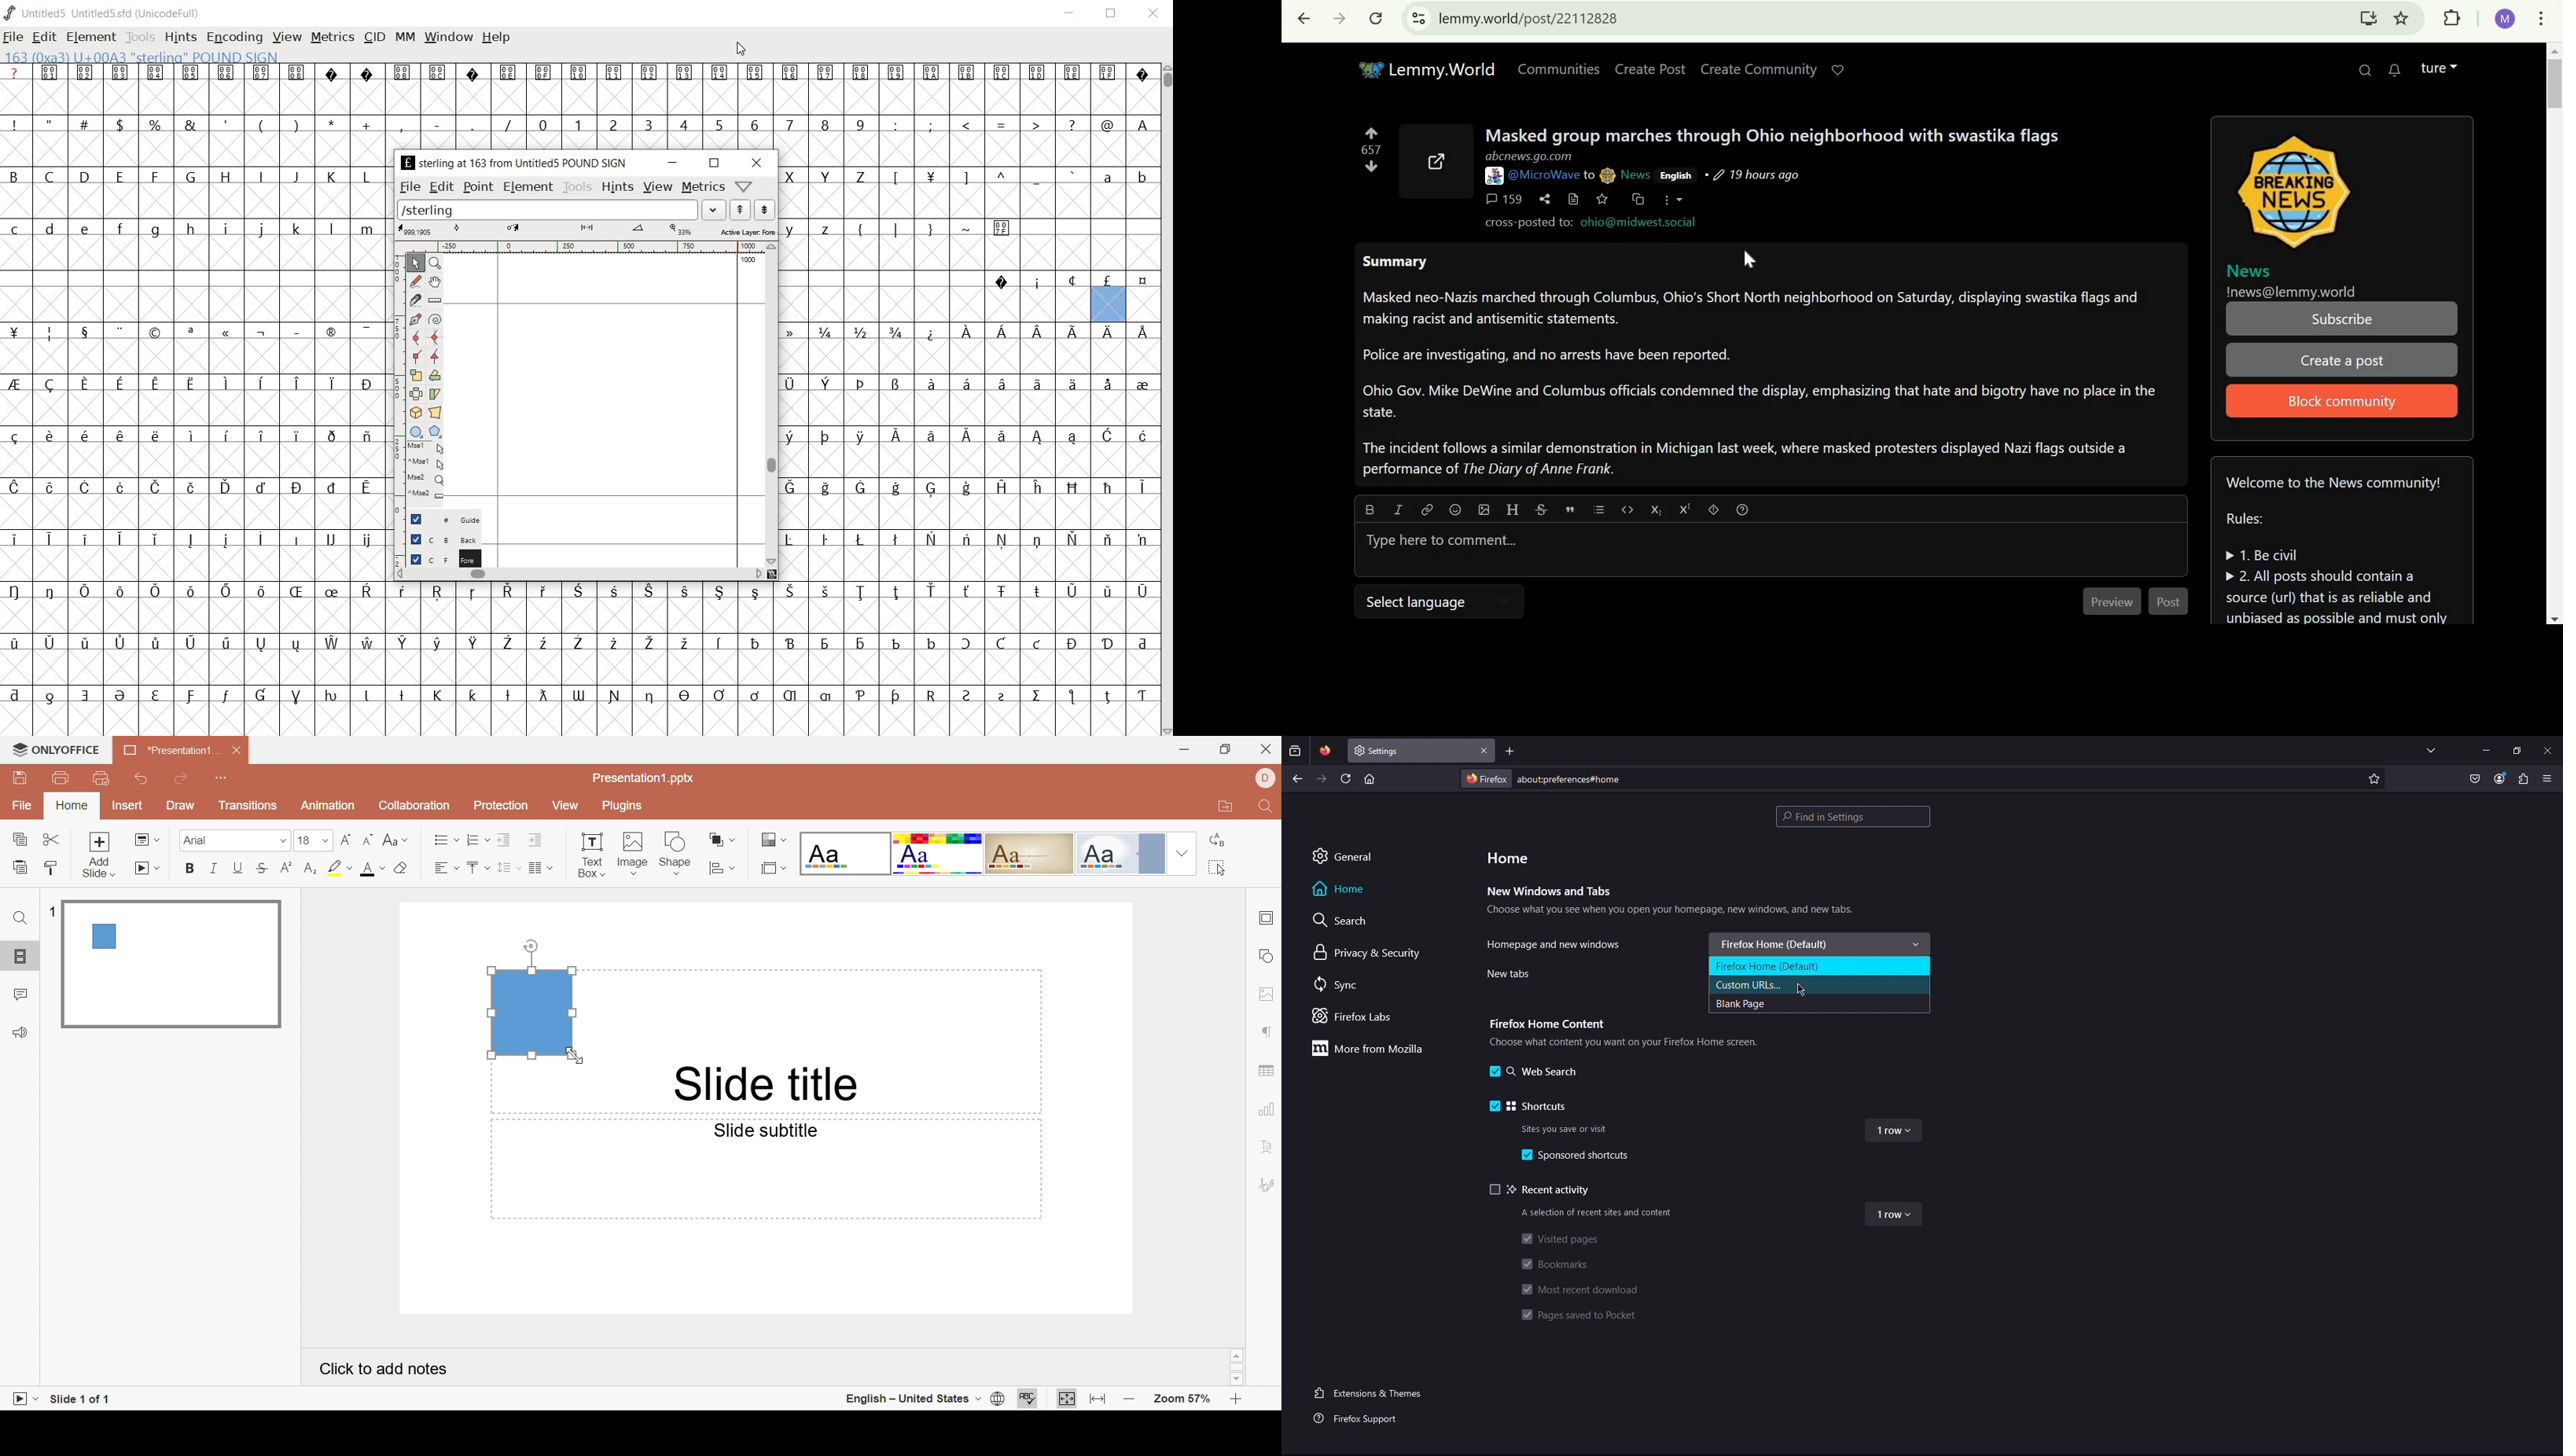  I want to click on 163 (Oxa3 00A3 “sterling” POUND SIGN, so click(147, 55).